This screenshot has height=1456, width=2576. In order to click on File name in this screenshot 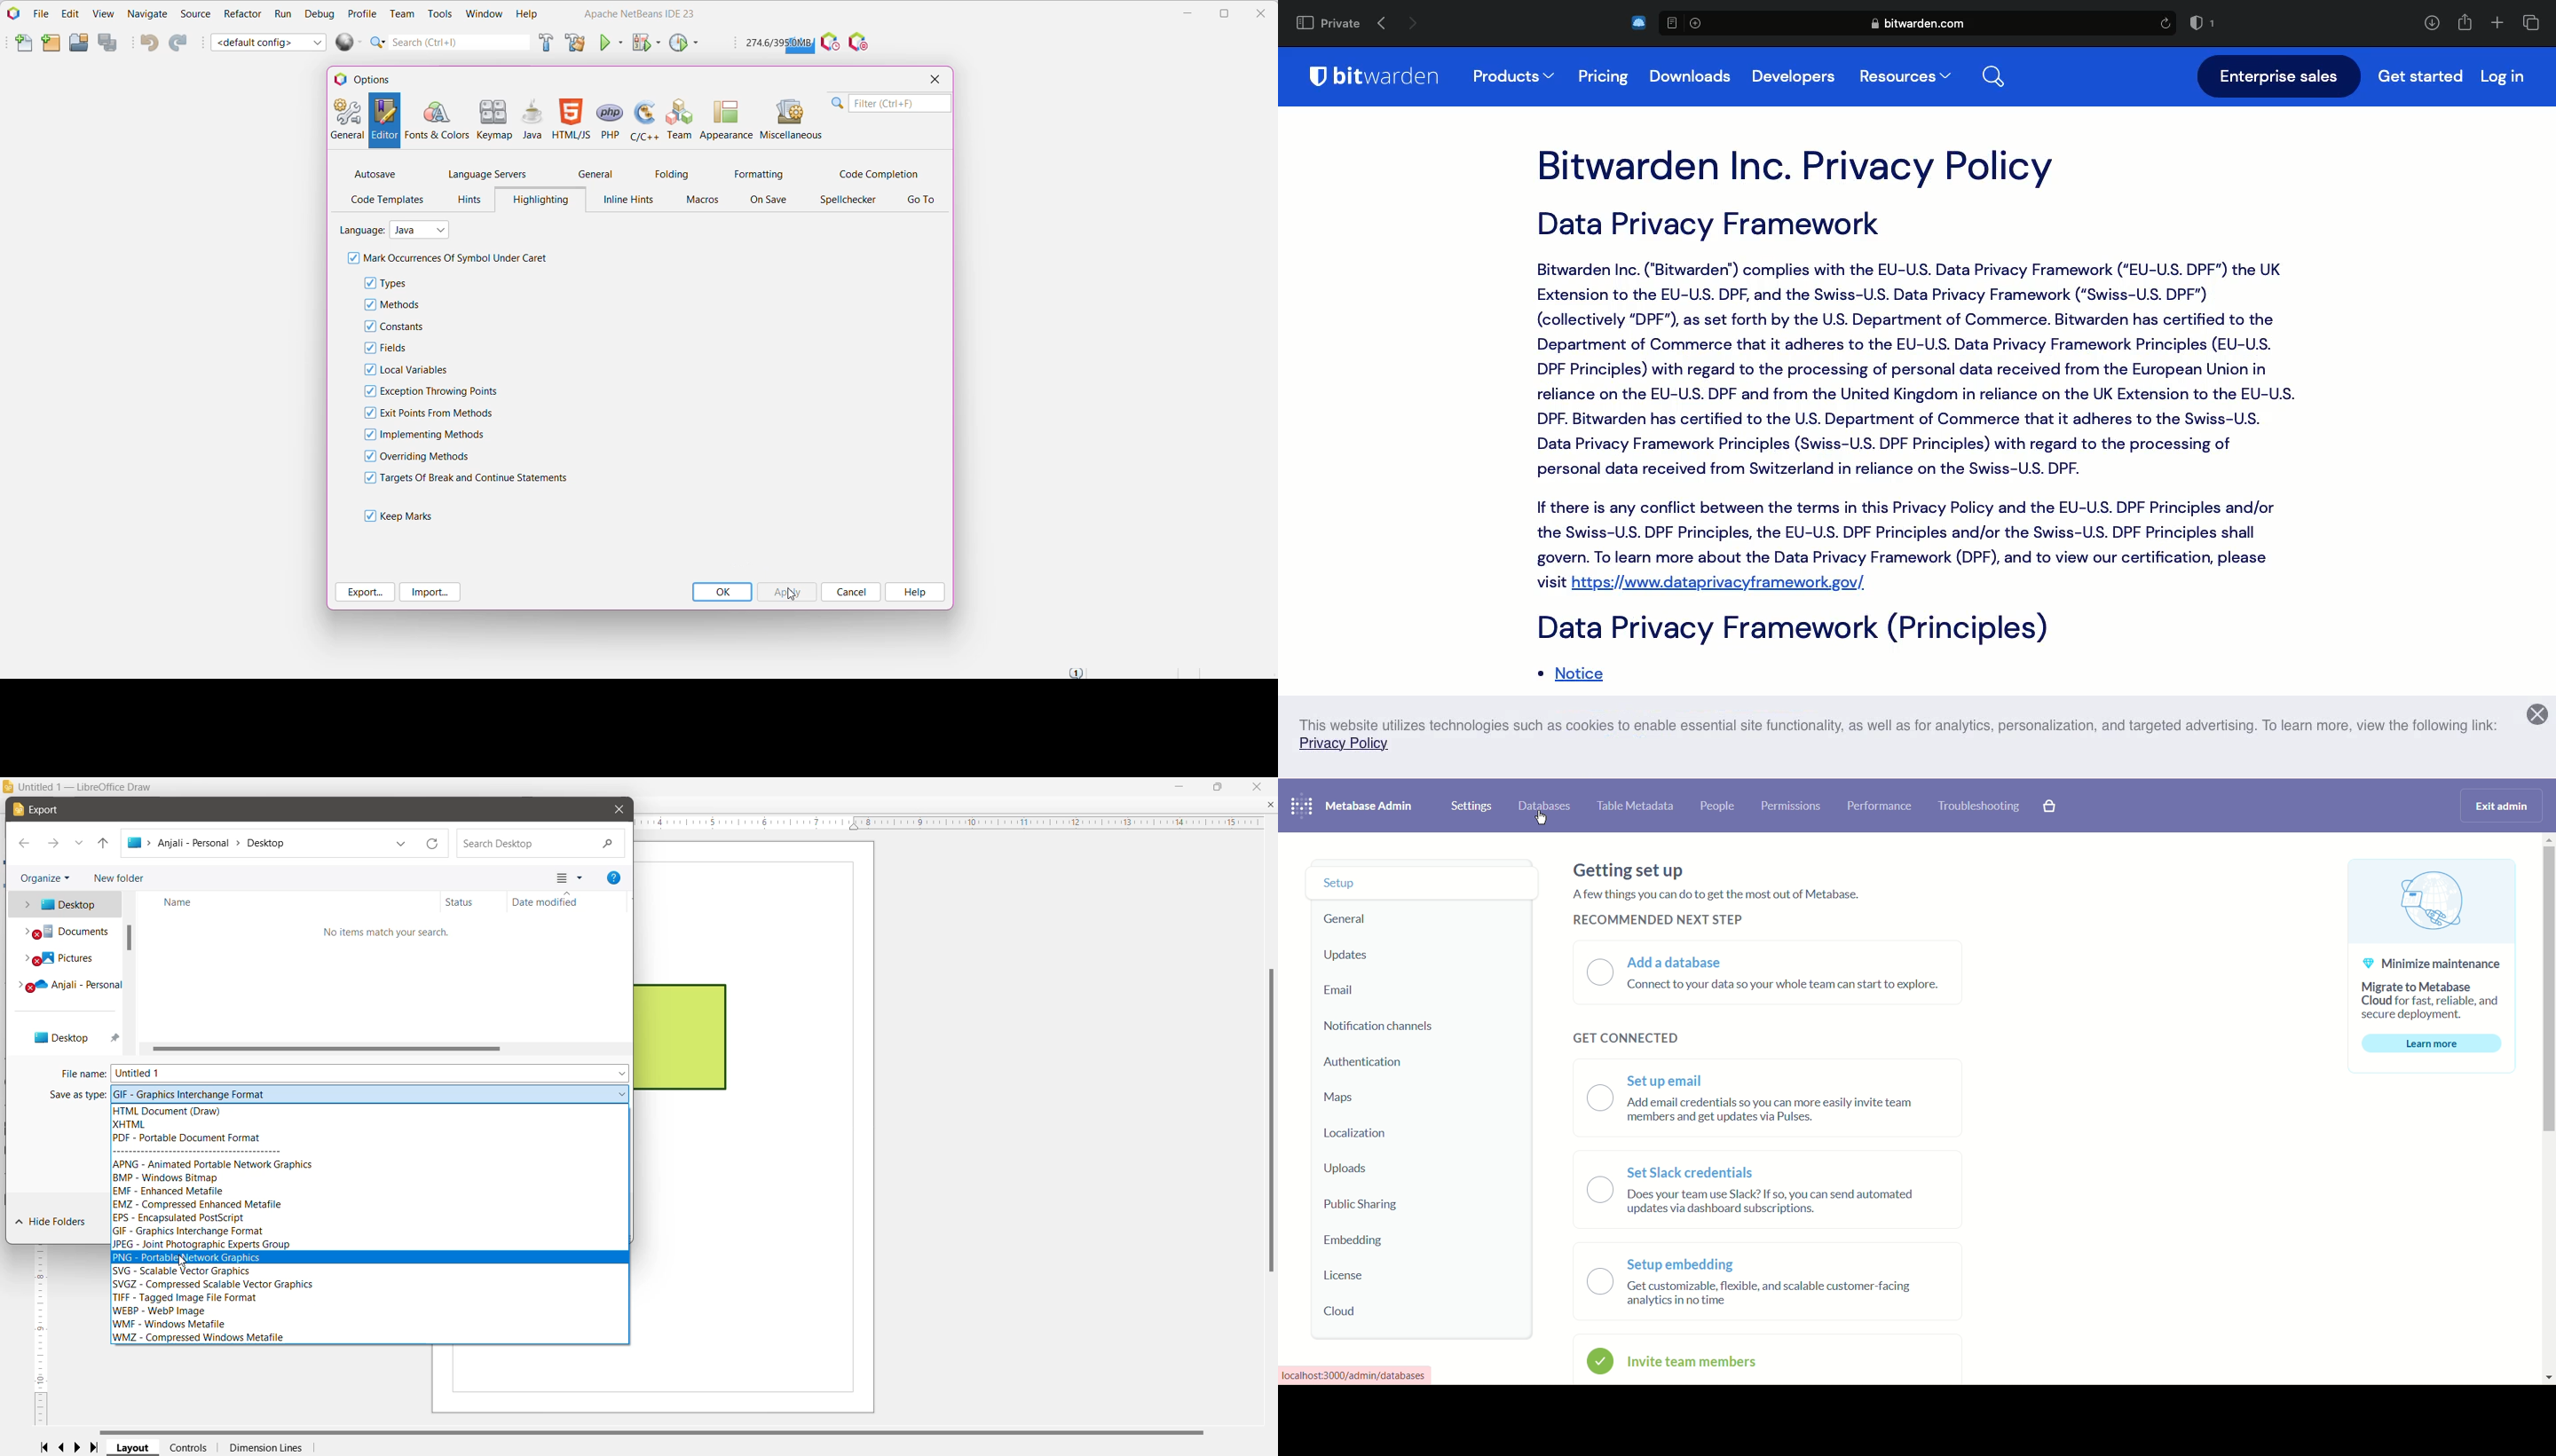, I will do `click(83, 1075)`.